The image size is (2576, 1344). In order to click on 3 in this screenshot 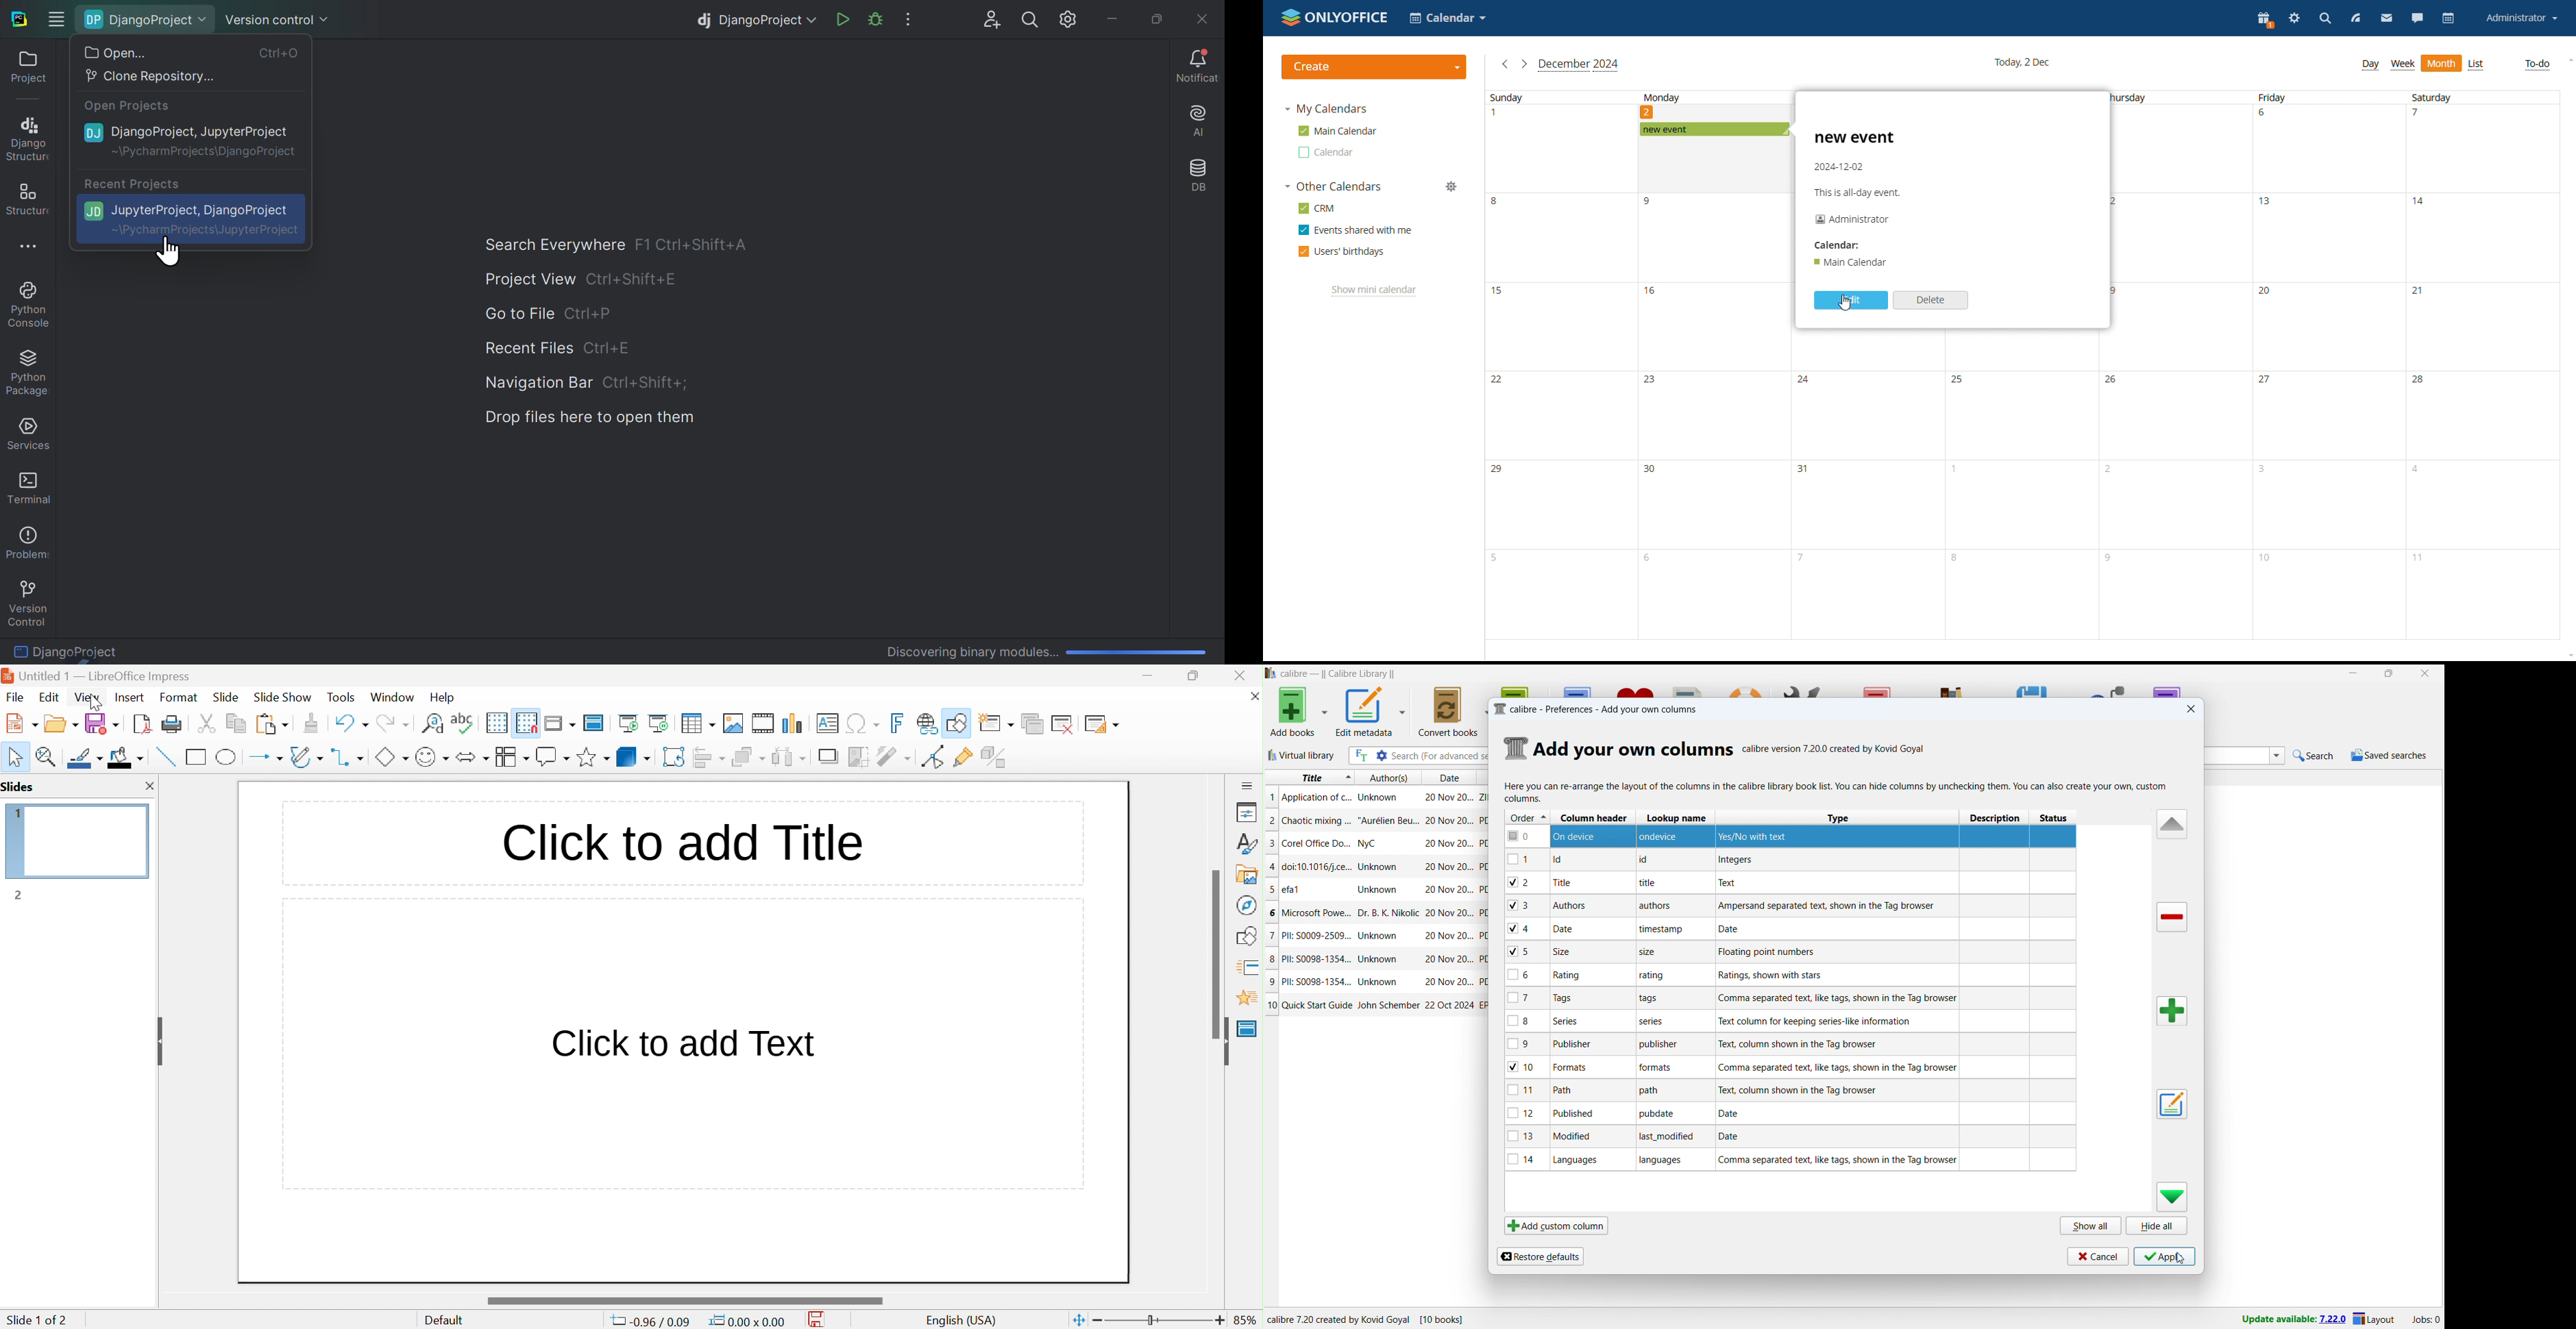, I will do `click(1270, 843)`.